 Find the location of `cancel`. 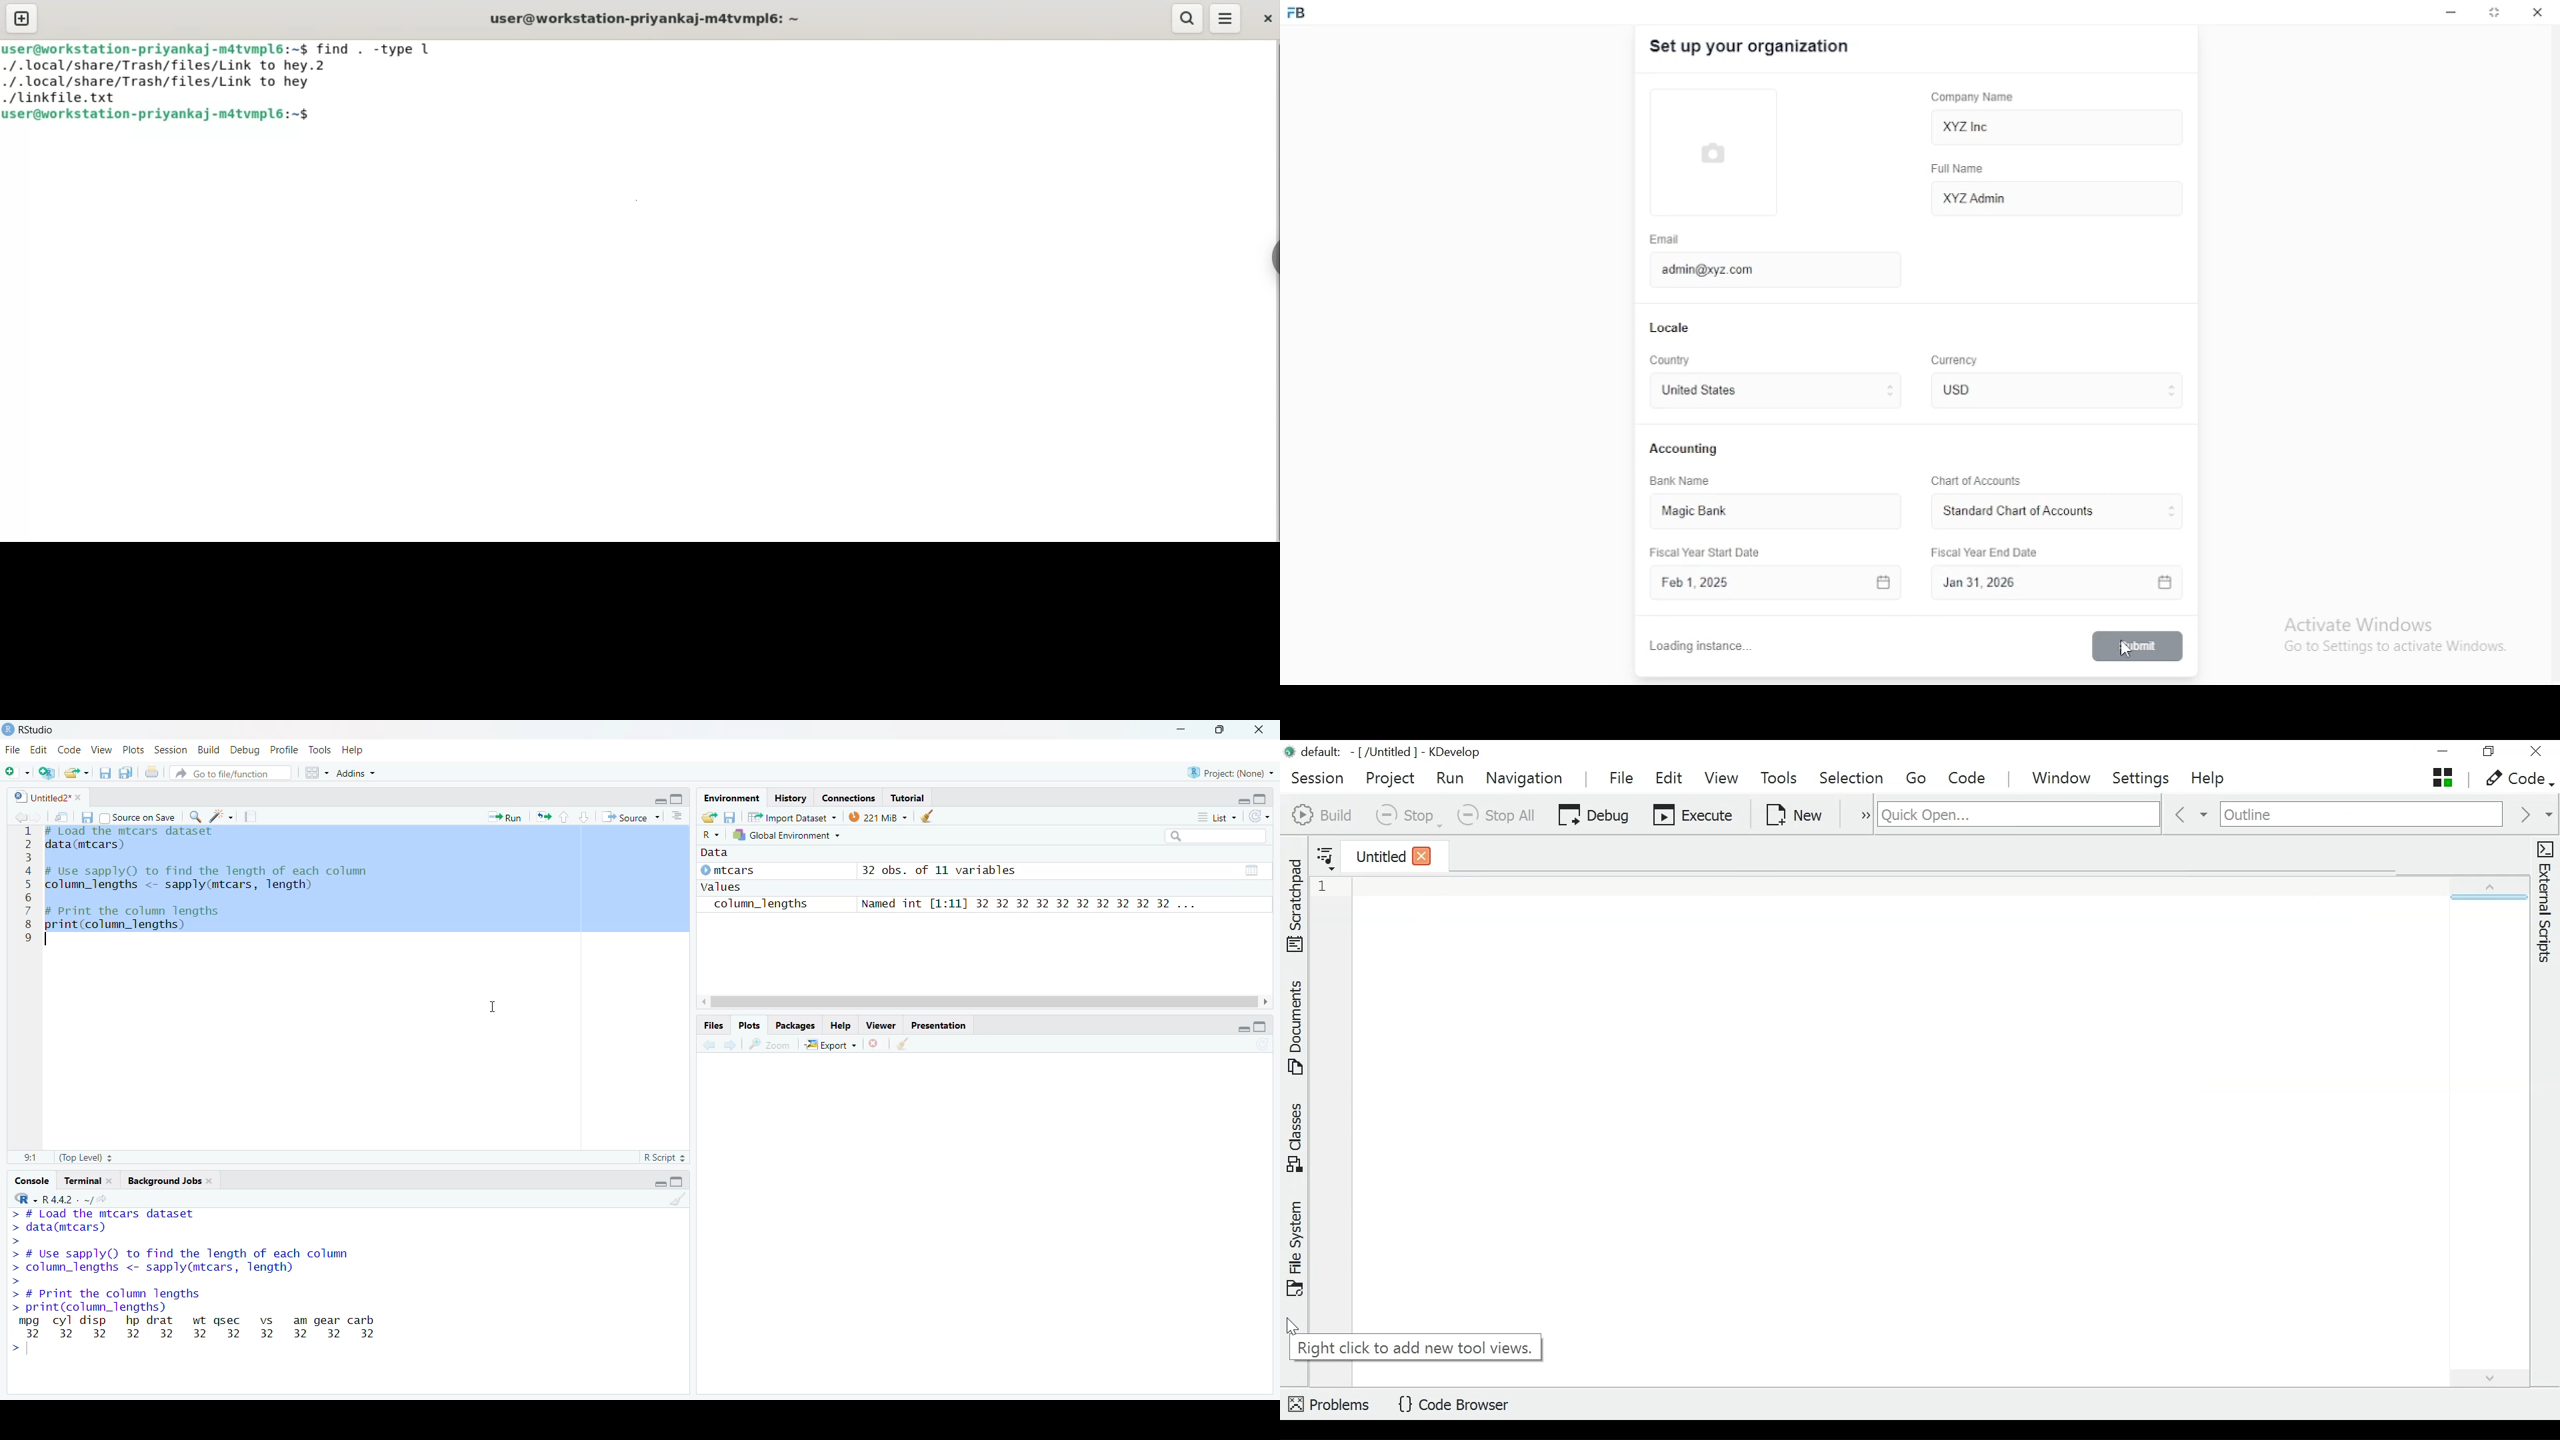

cancel is located at coordinates (1695, 647).